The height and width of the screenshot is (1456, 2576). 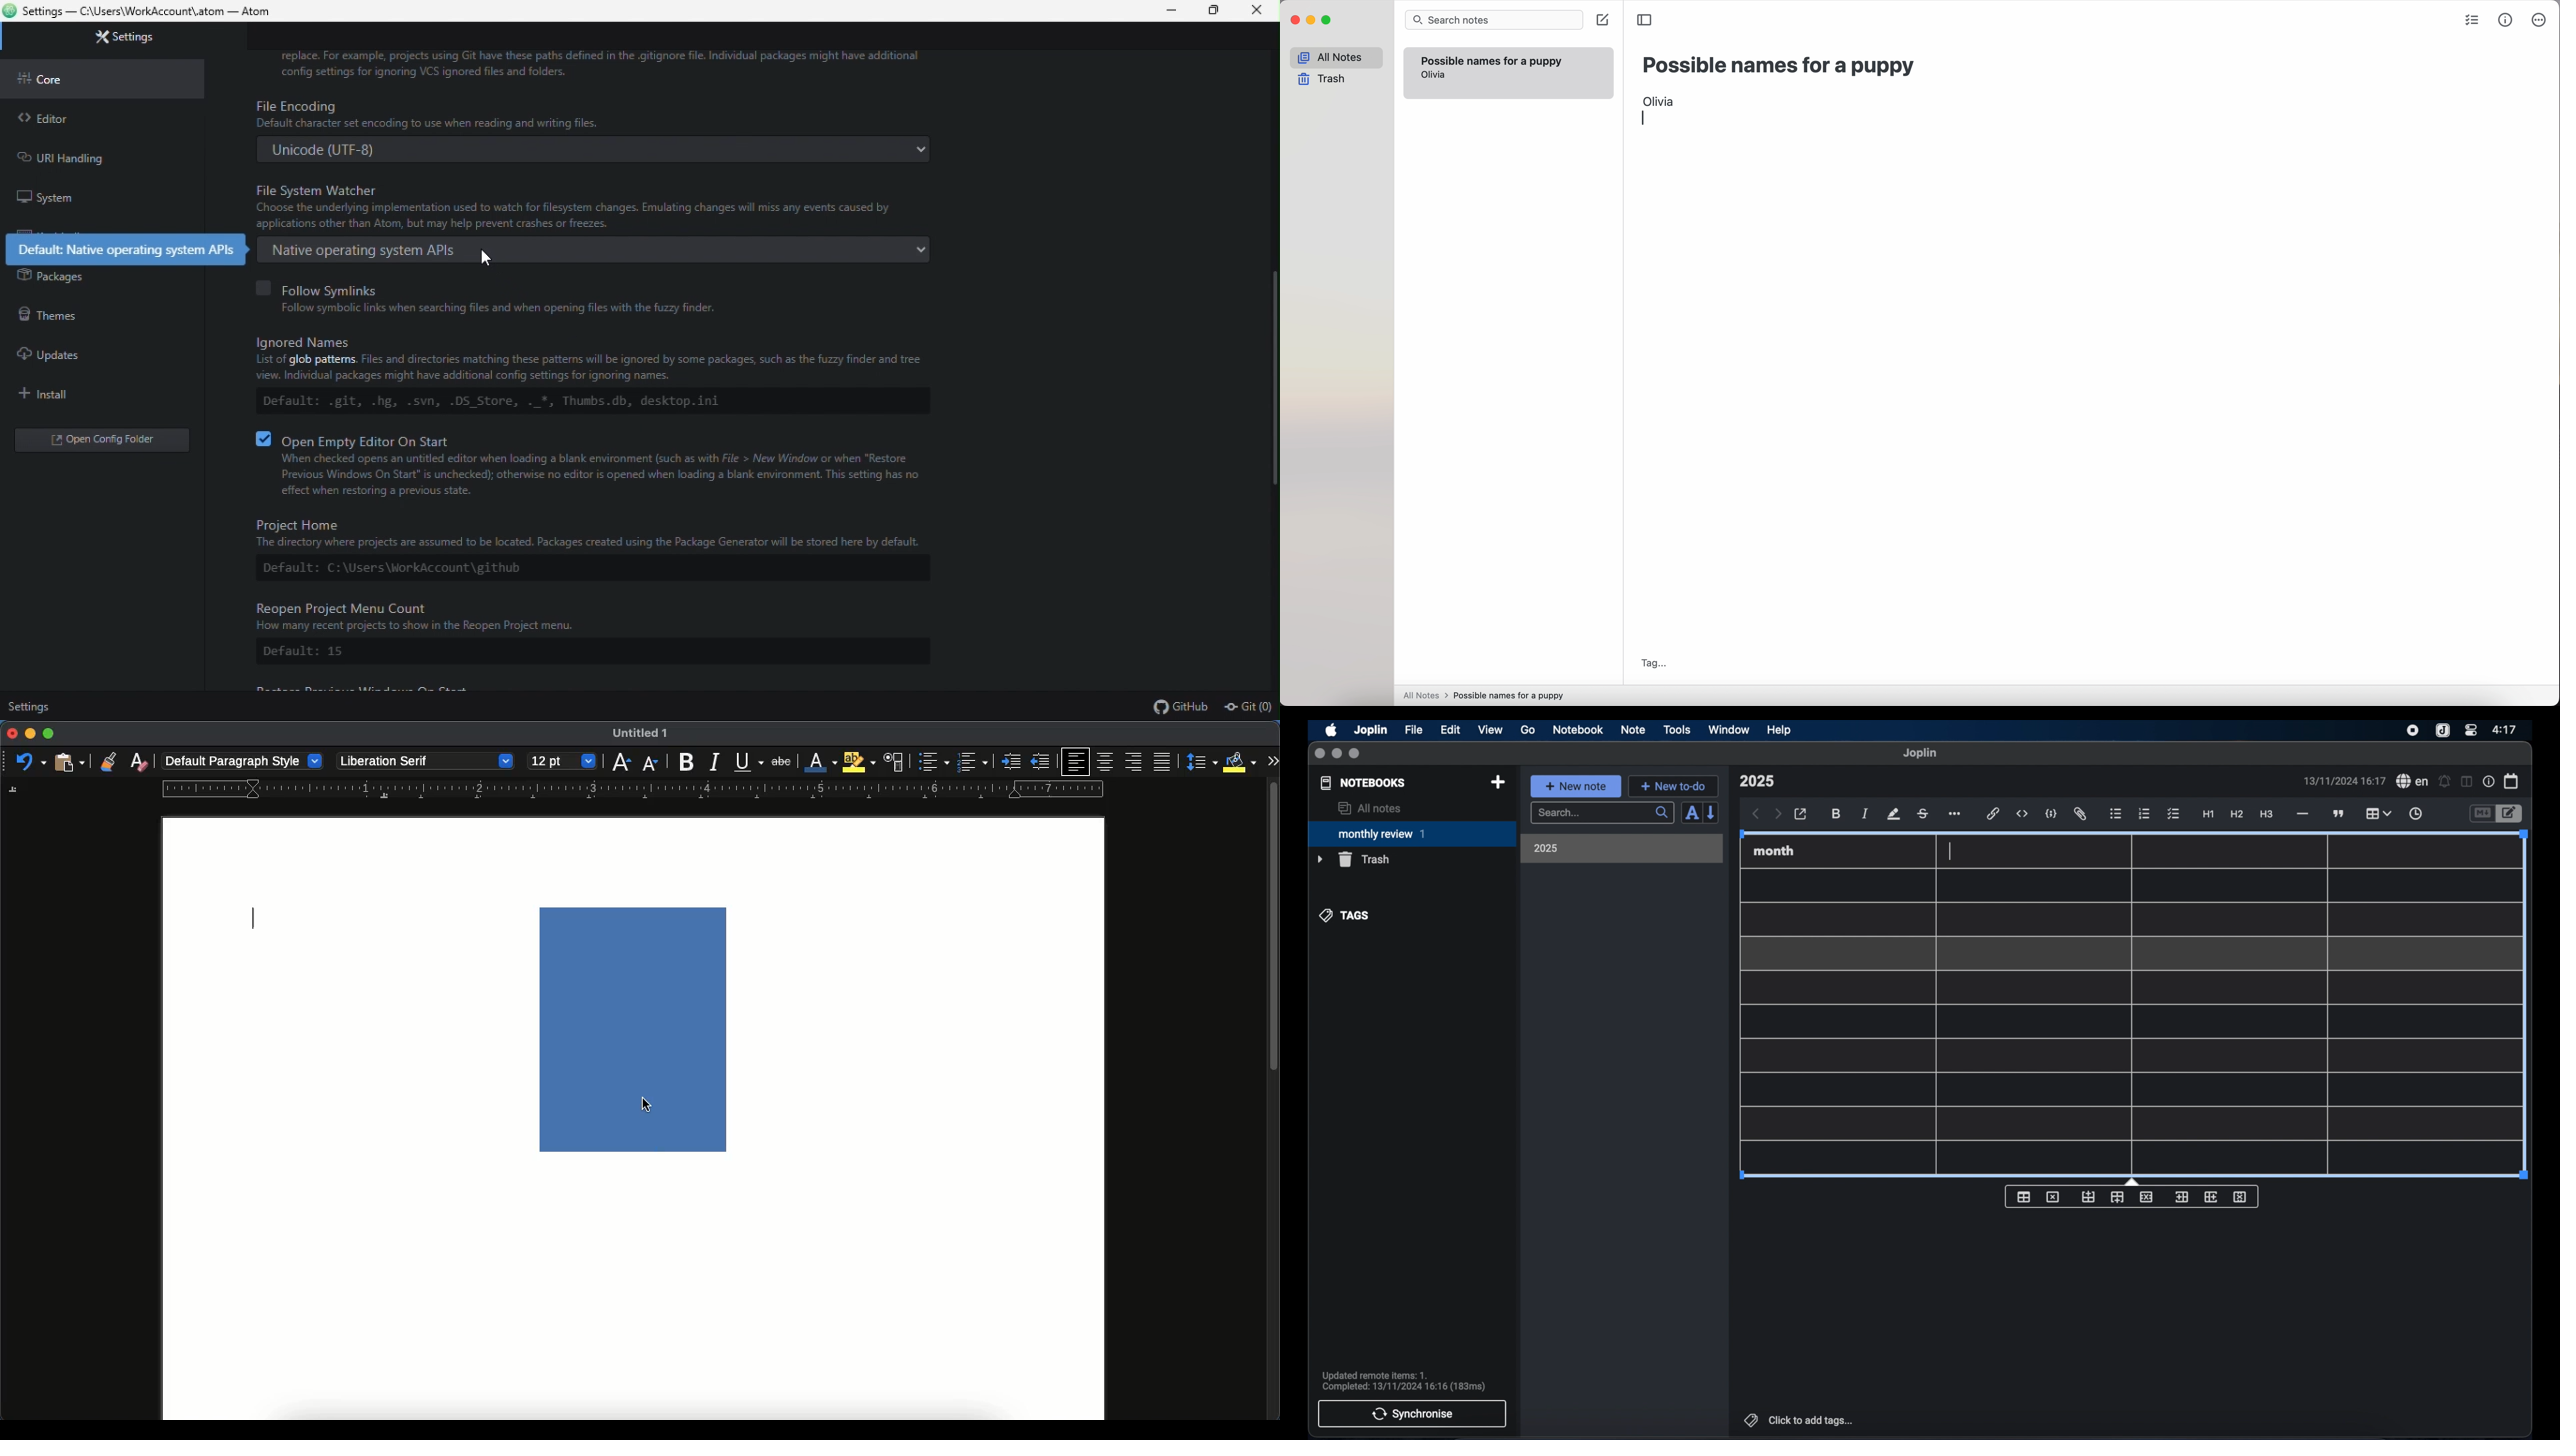 I want to click on edit, so click(x=1451, y=730).